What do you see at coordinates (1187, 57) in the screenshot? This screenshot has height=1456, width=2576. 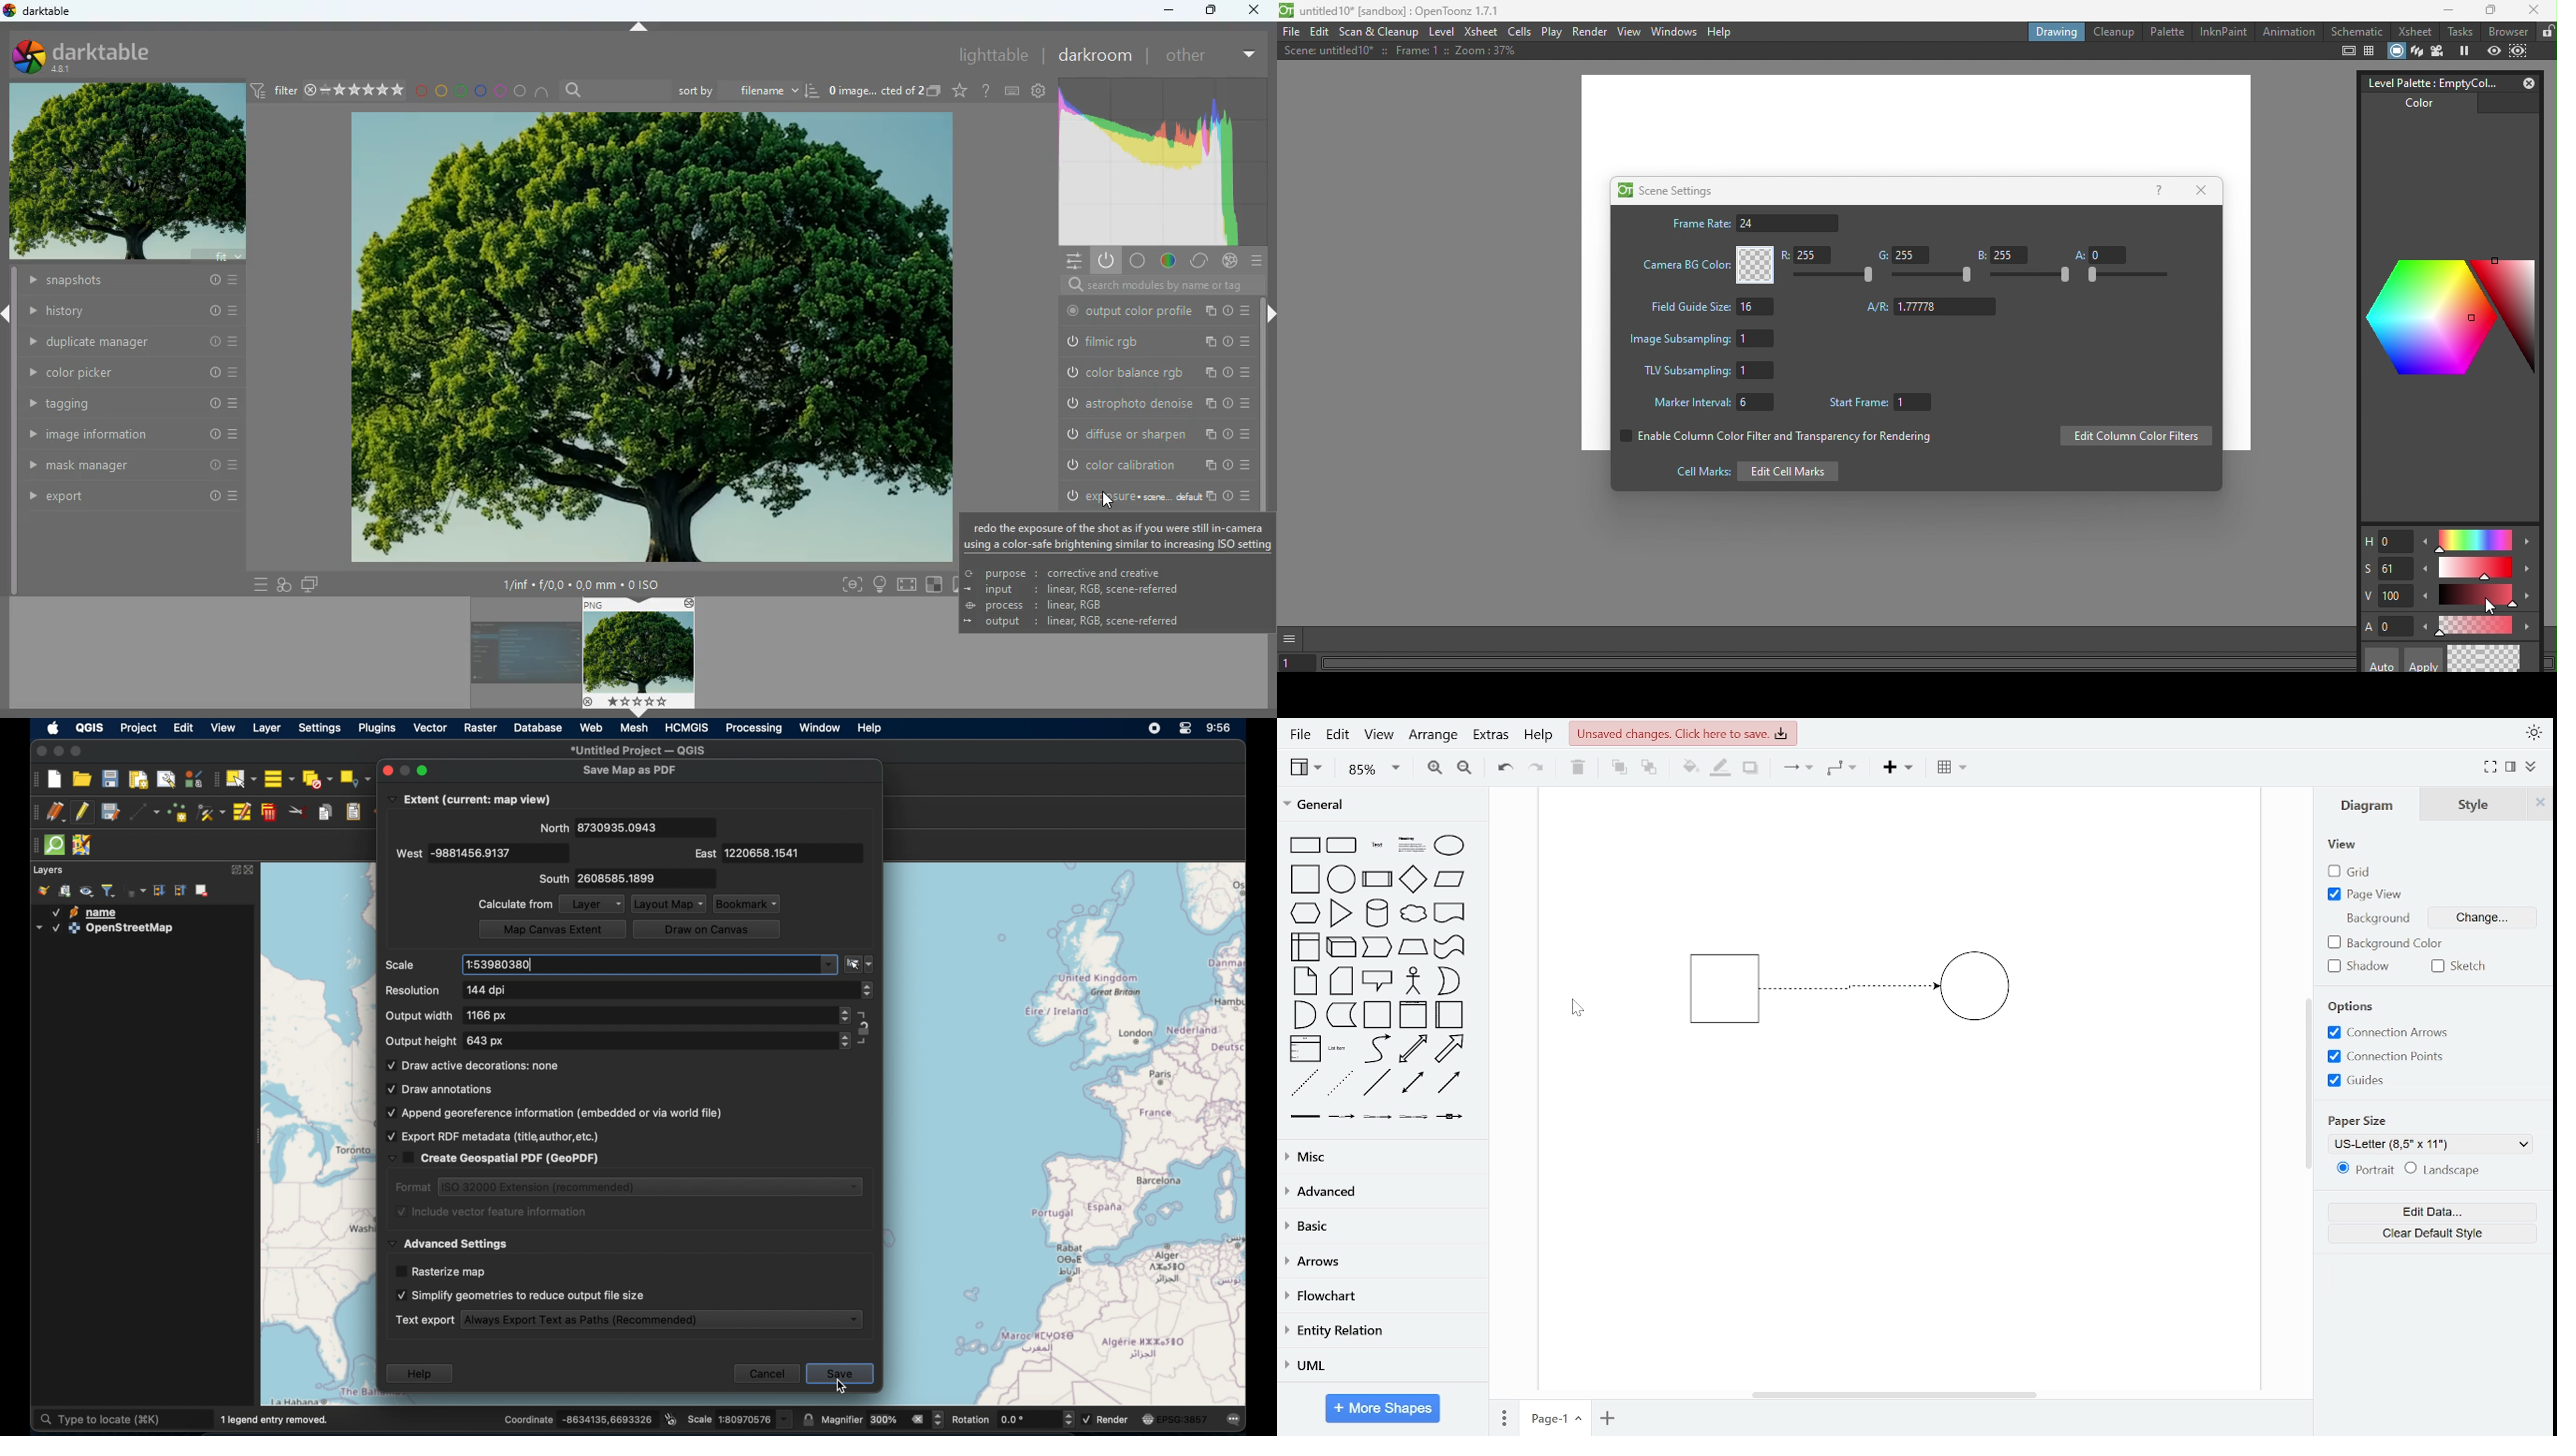 I see `other` at bounding box center [1187, 57].